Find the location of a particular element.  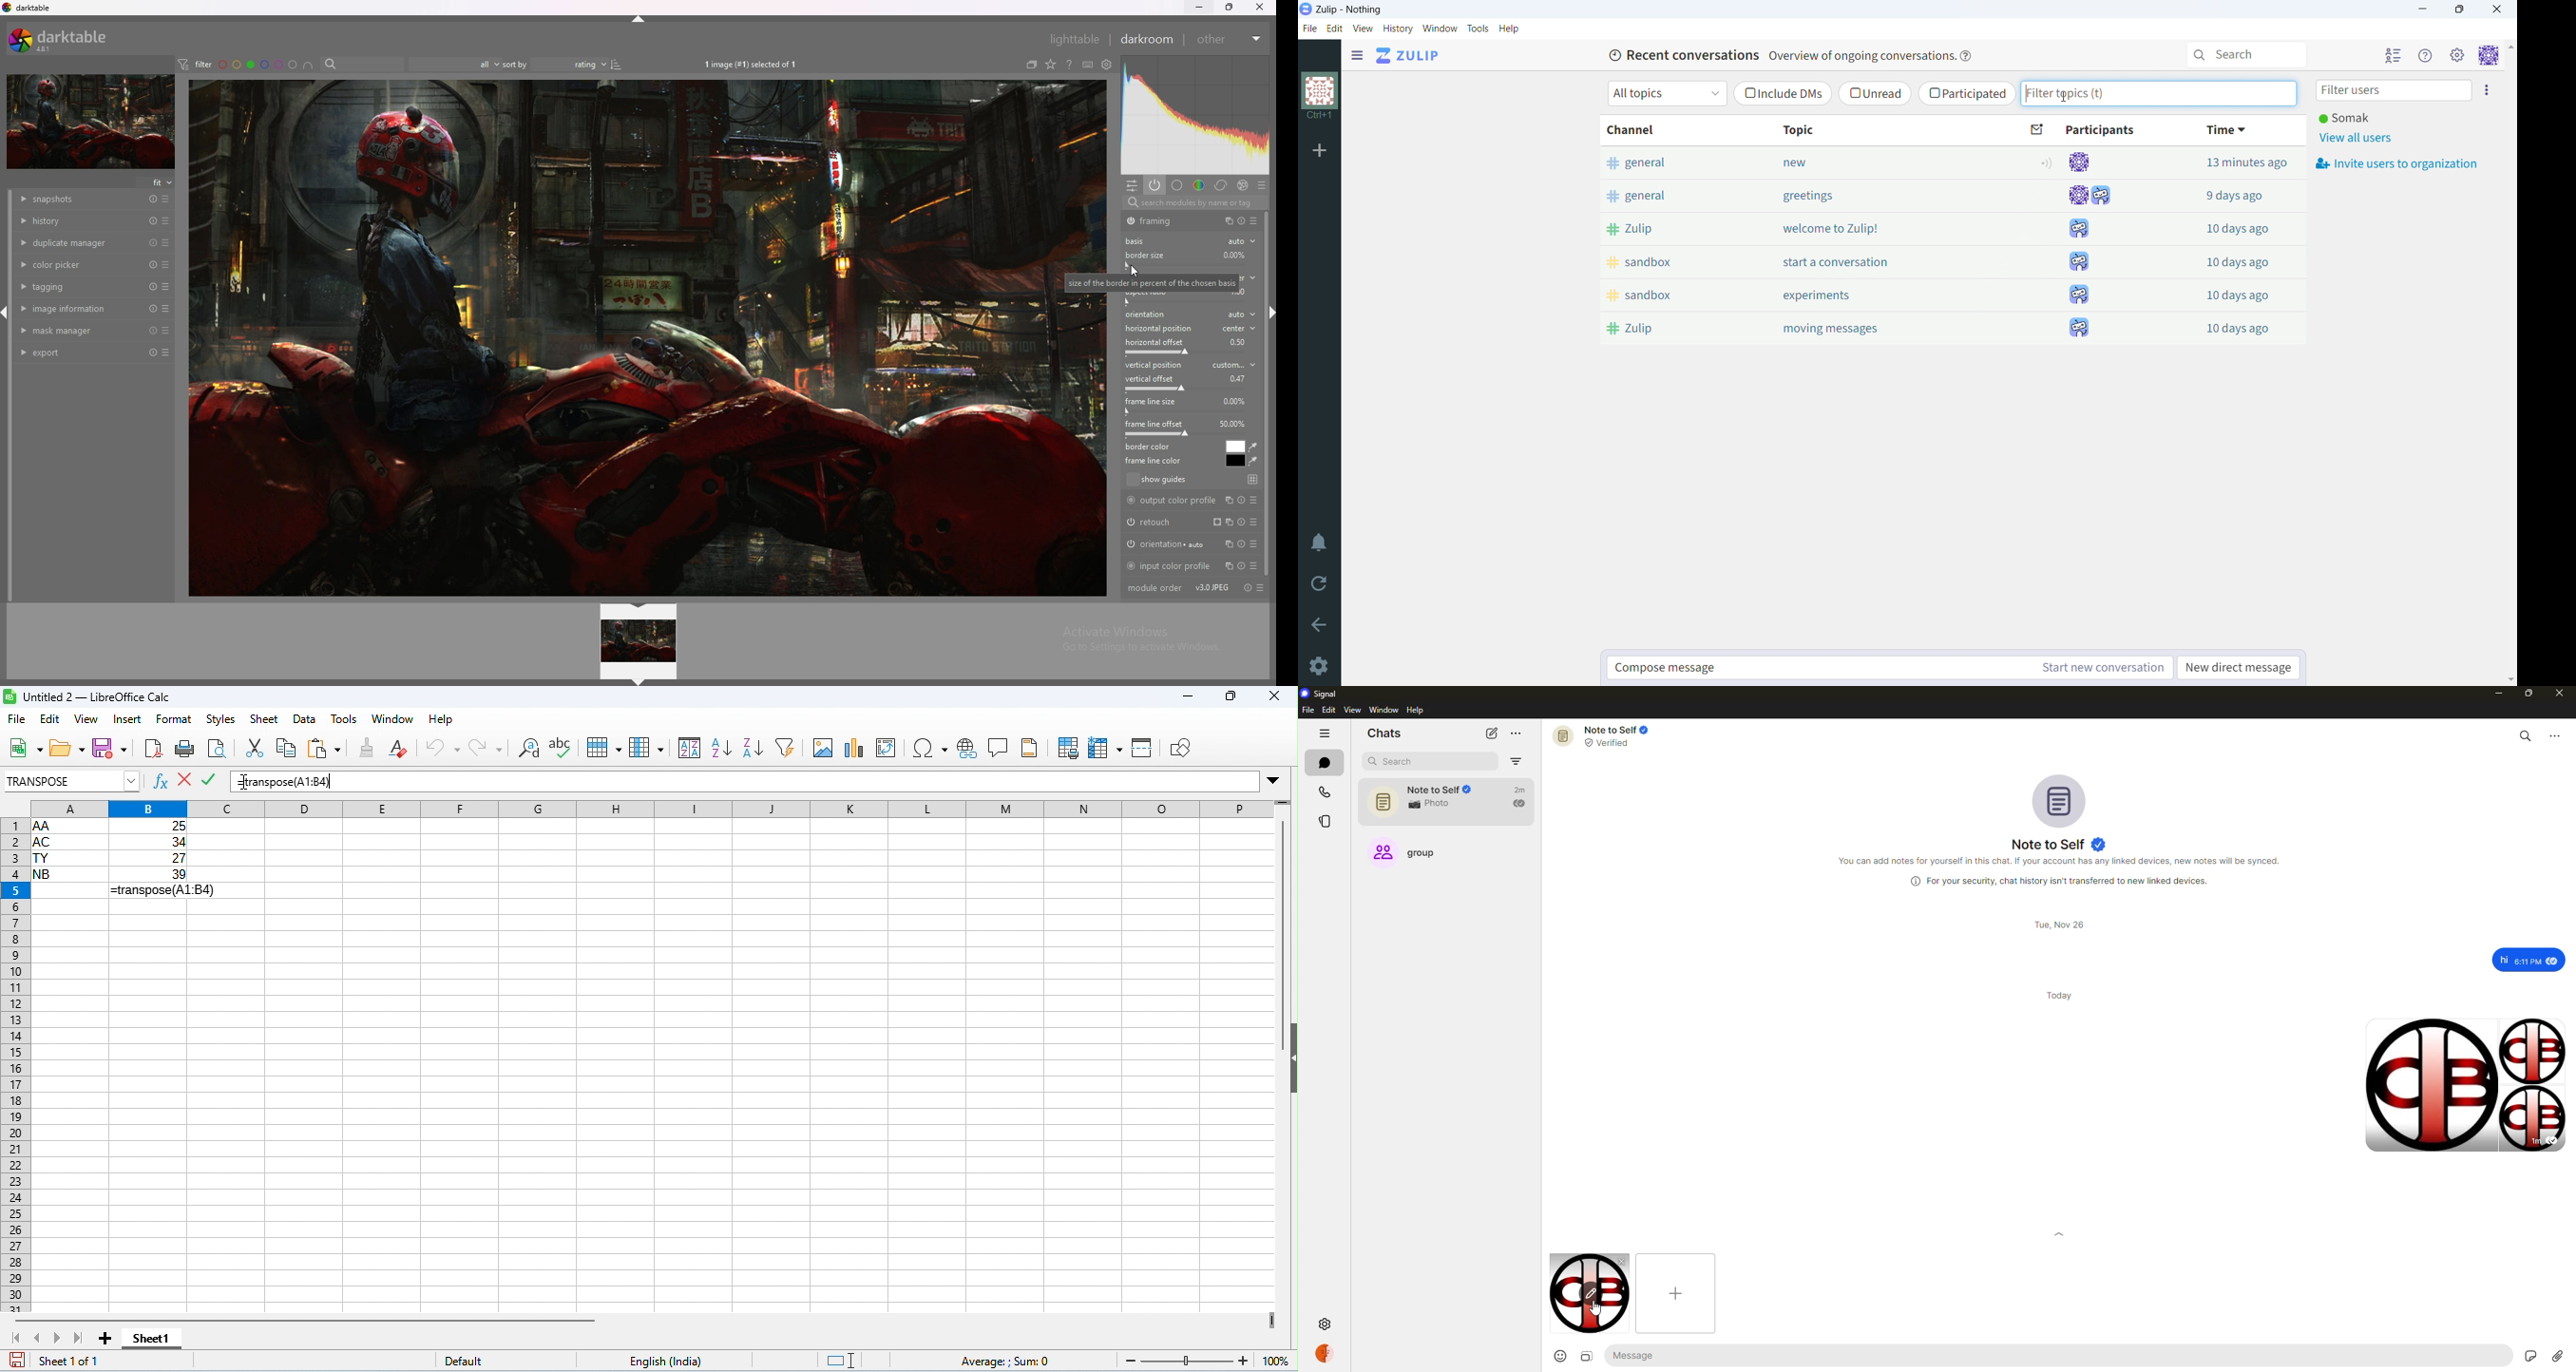

scroll up is located at coordinates (2510, 46).